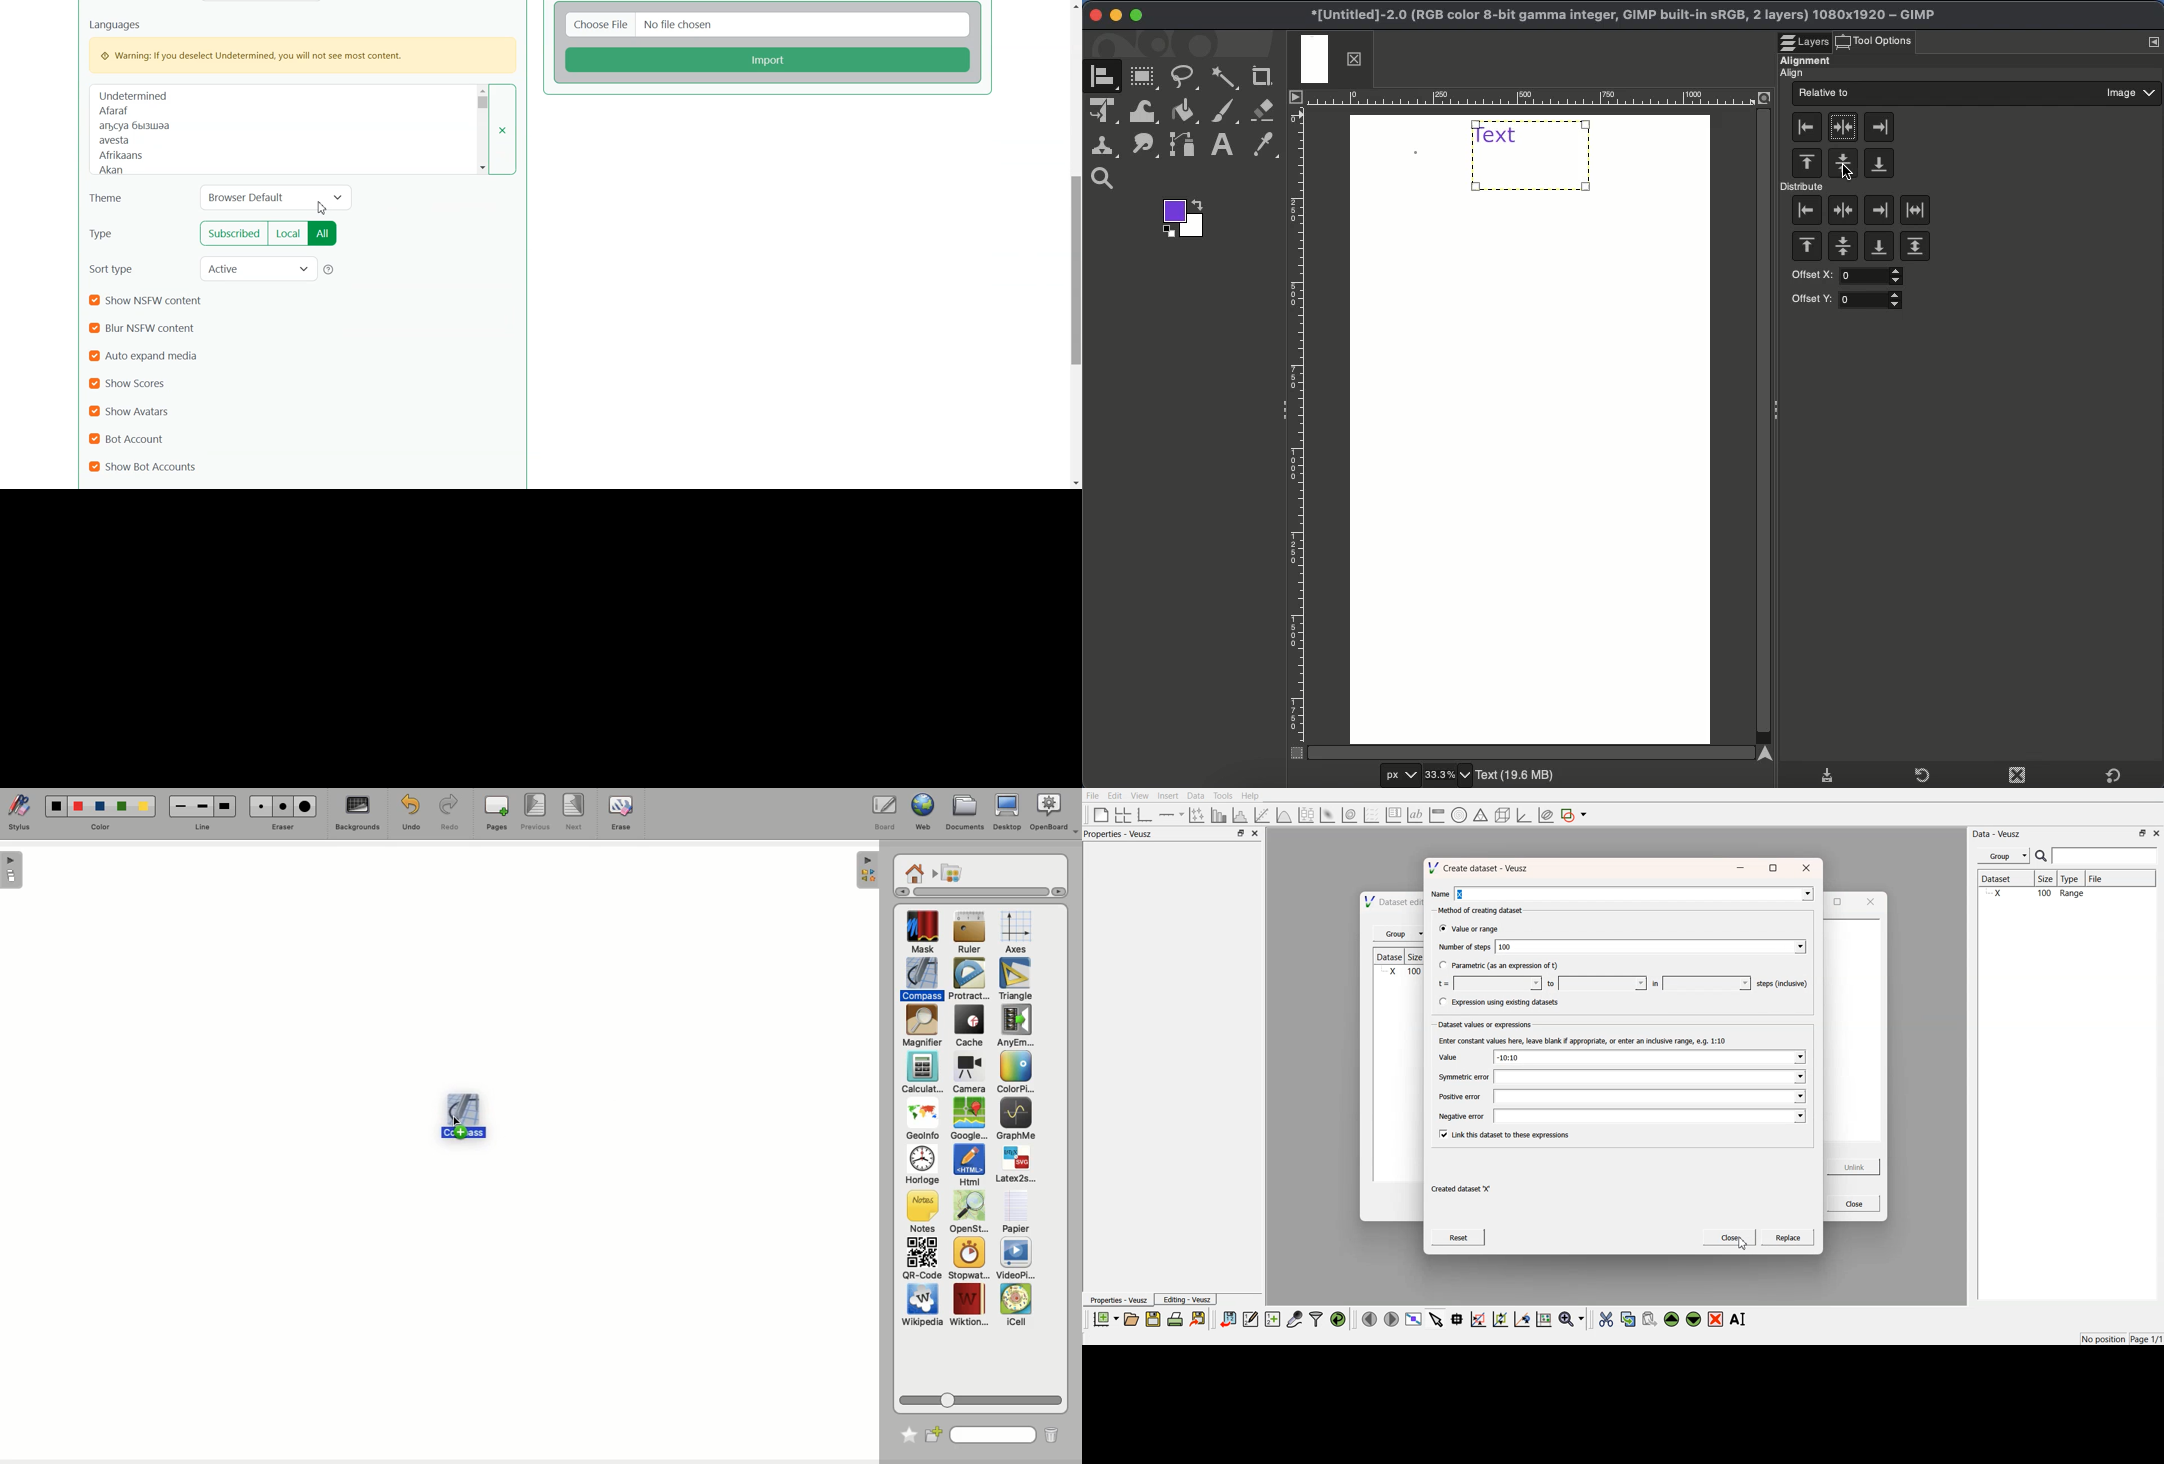 Image resolution: width=2184 pixels, height=1484 pixels. What do you see at coordinates (1628, 1319) in the screenshot?
I see `copy the selected widgets` at bounding box center [1628, 1319].